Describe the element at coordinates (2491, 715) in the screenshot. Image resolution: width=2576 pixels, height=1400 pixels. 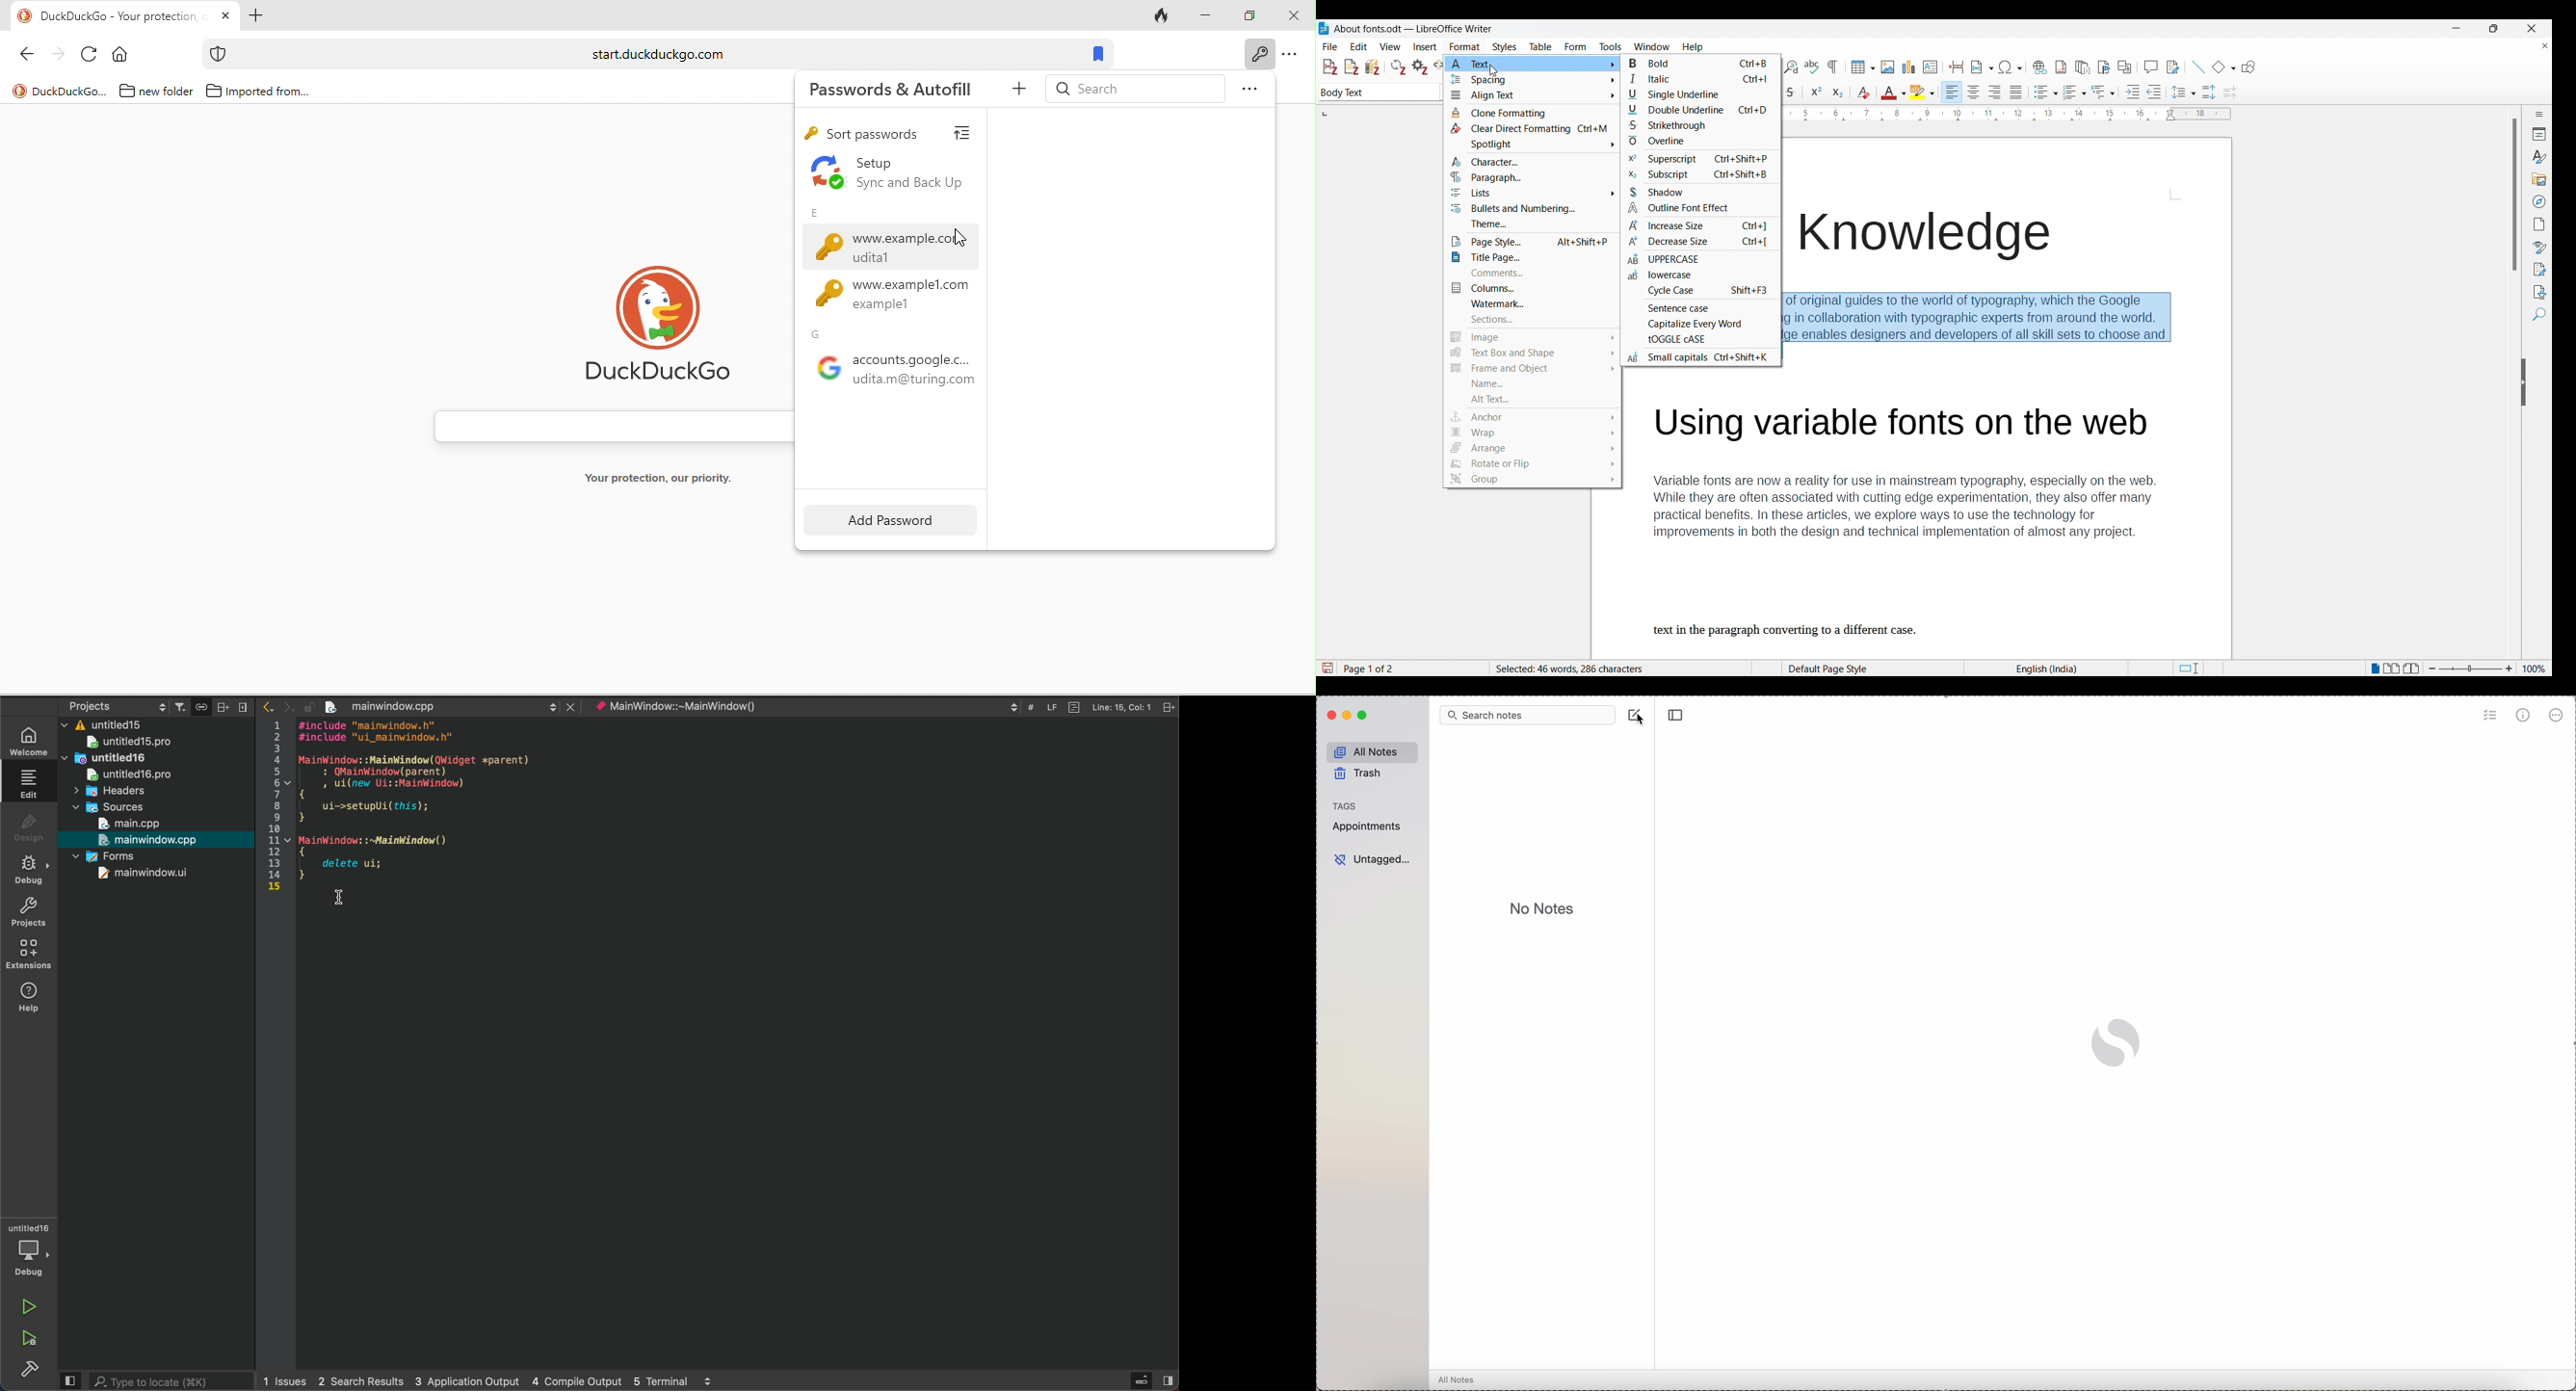
I see `check list` at that location.